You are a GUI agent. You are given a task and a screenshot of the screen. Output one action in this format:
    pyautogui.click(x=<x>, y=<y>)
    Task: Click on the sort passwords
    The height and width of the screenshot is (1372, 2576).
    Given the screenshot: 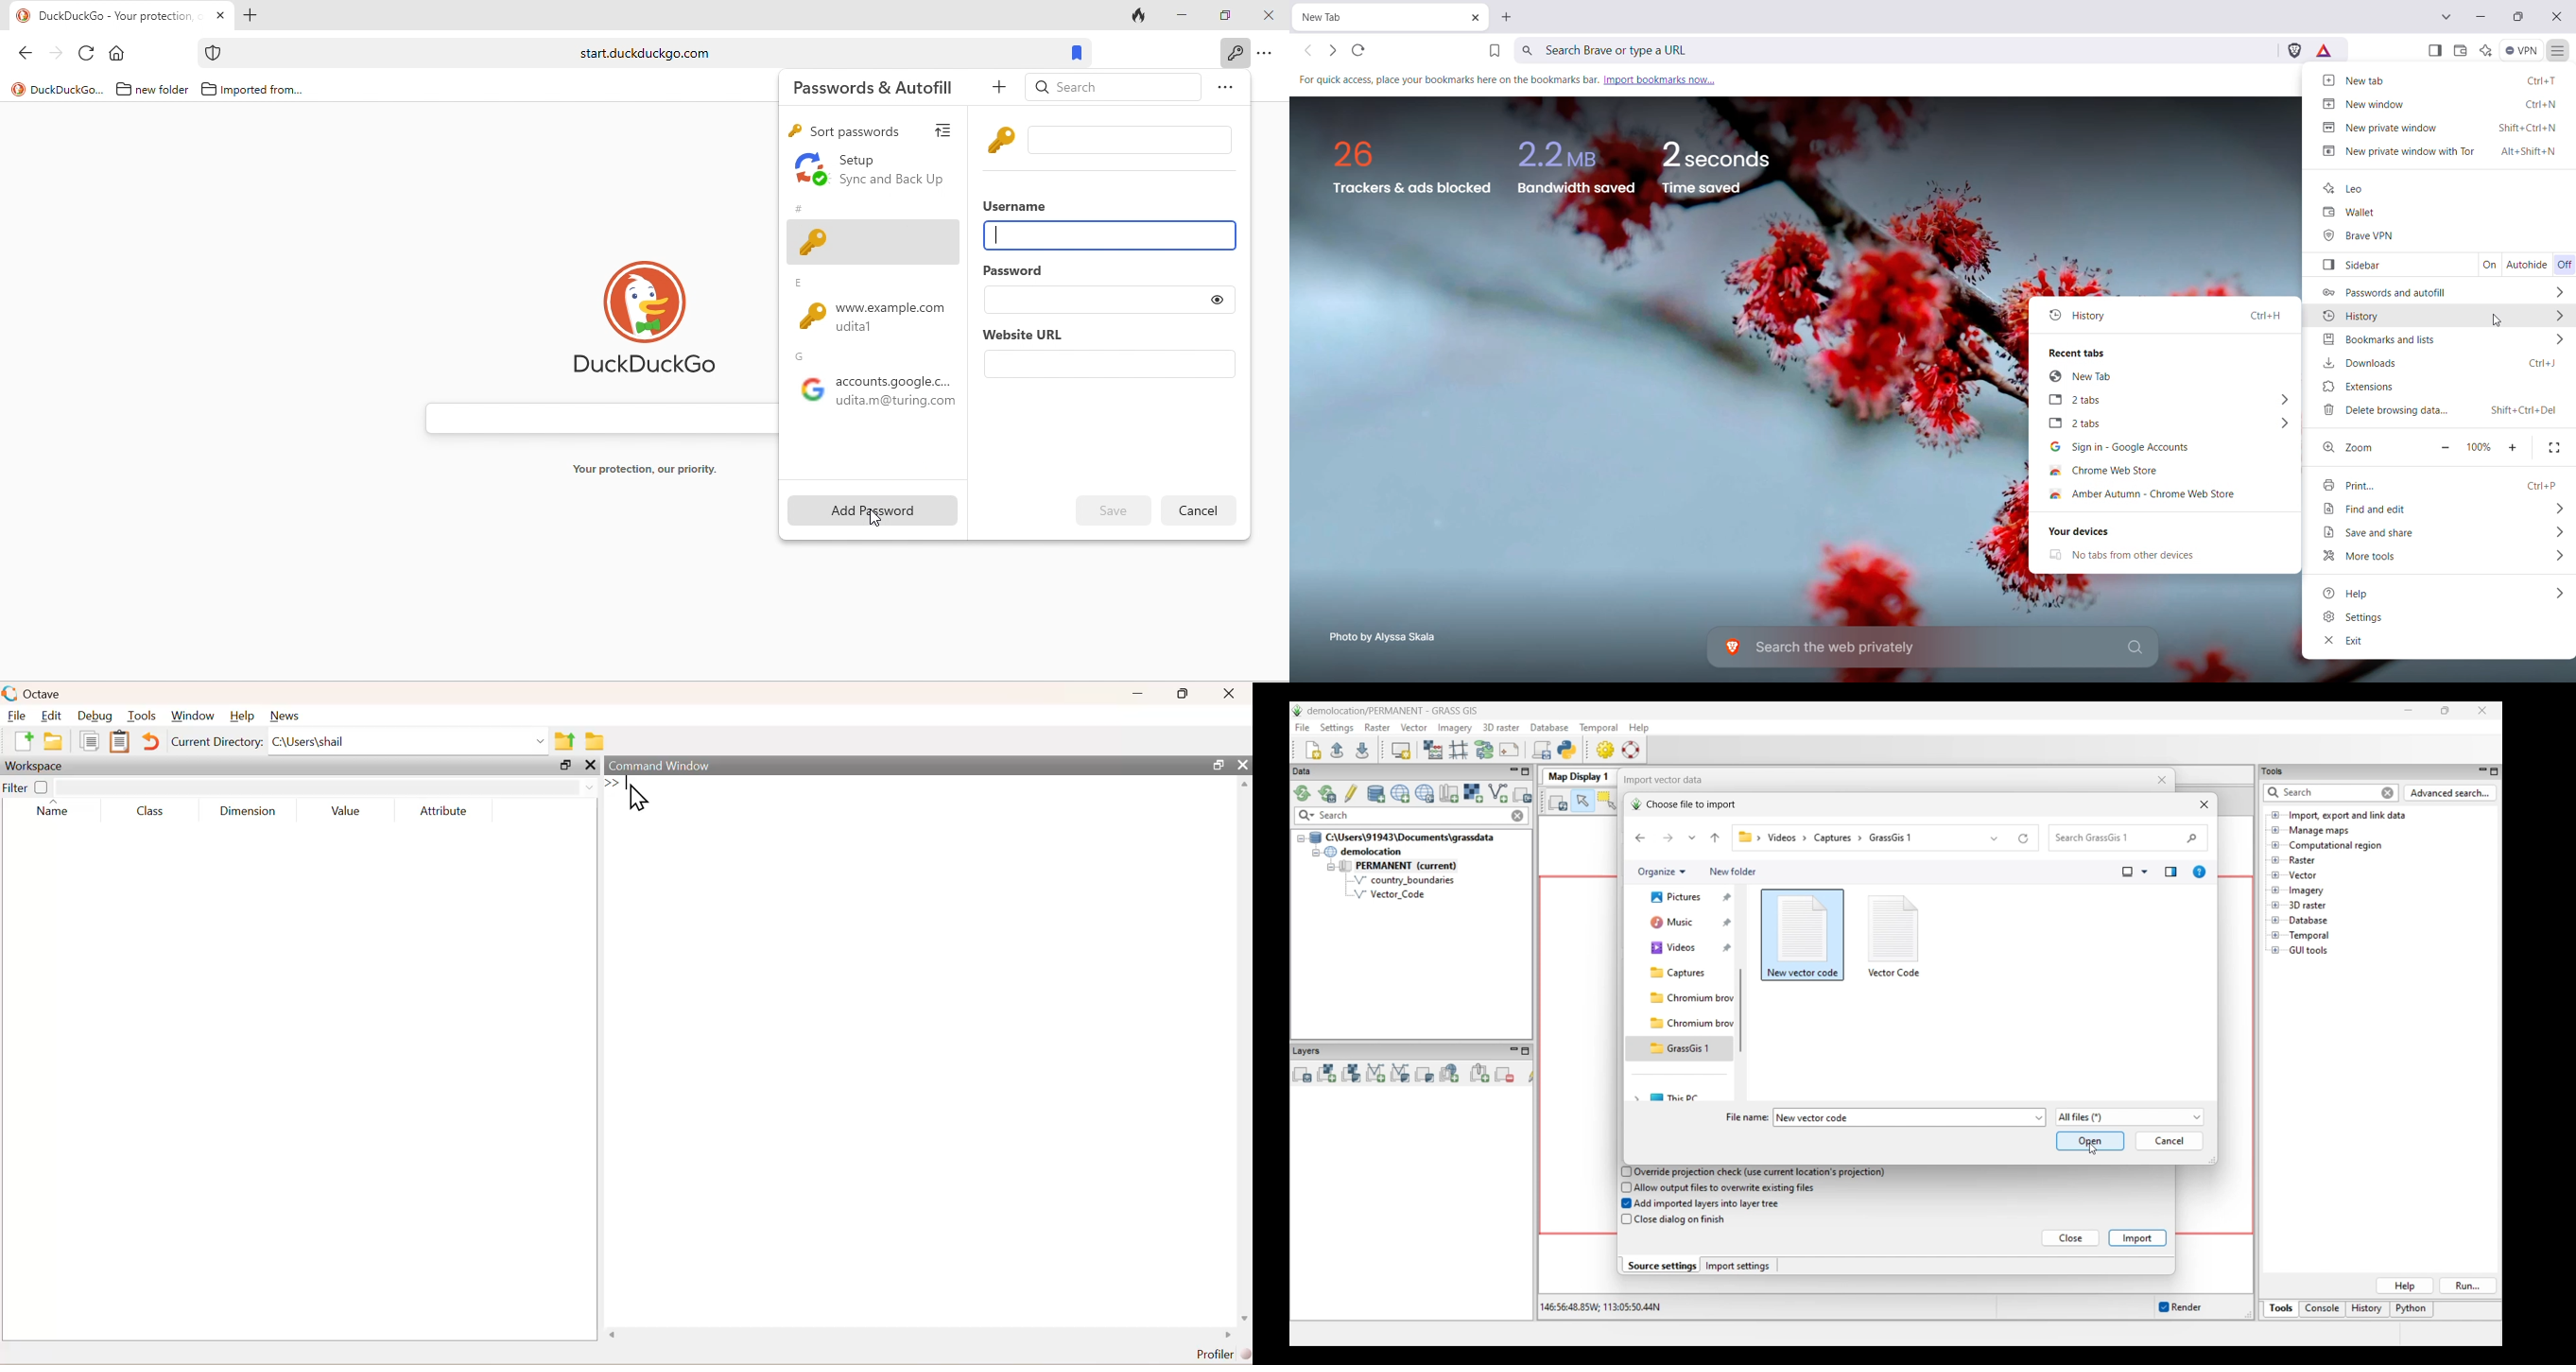 What is the action you would take?
    pyautogui.click(x=856, y=131)
    